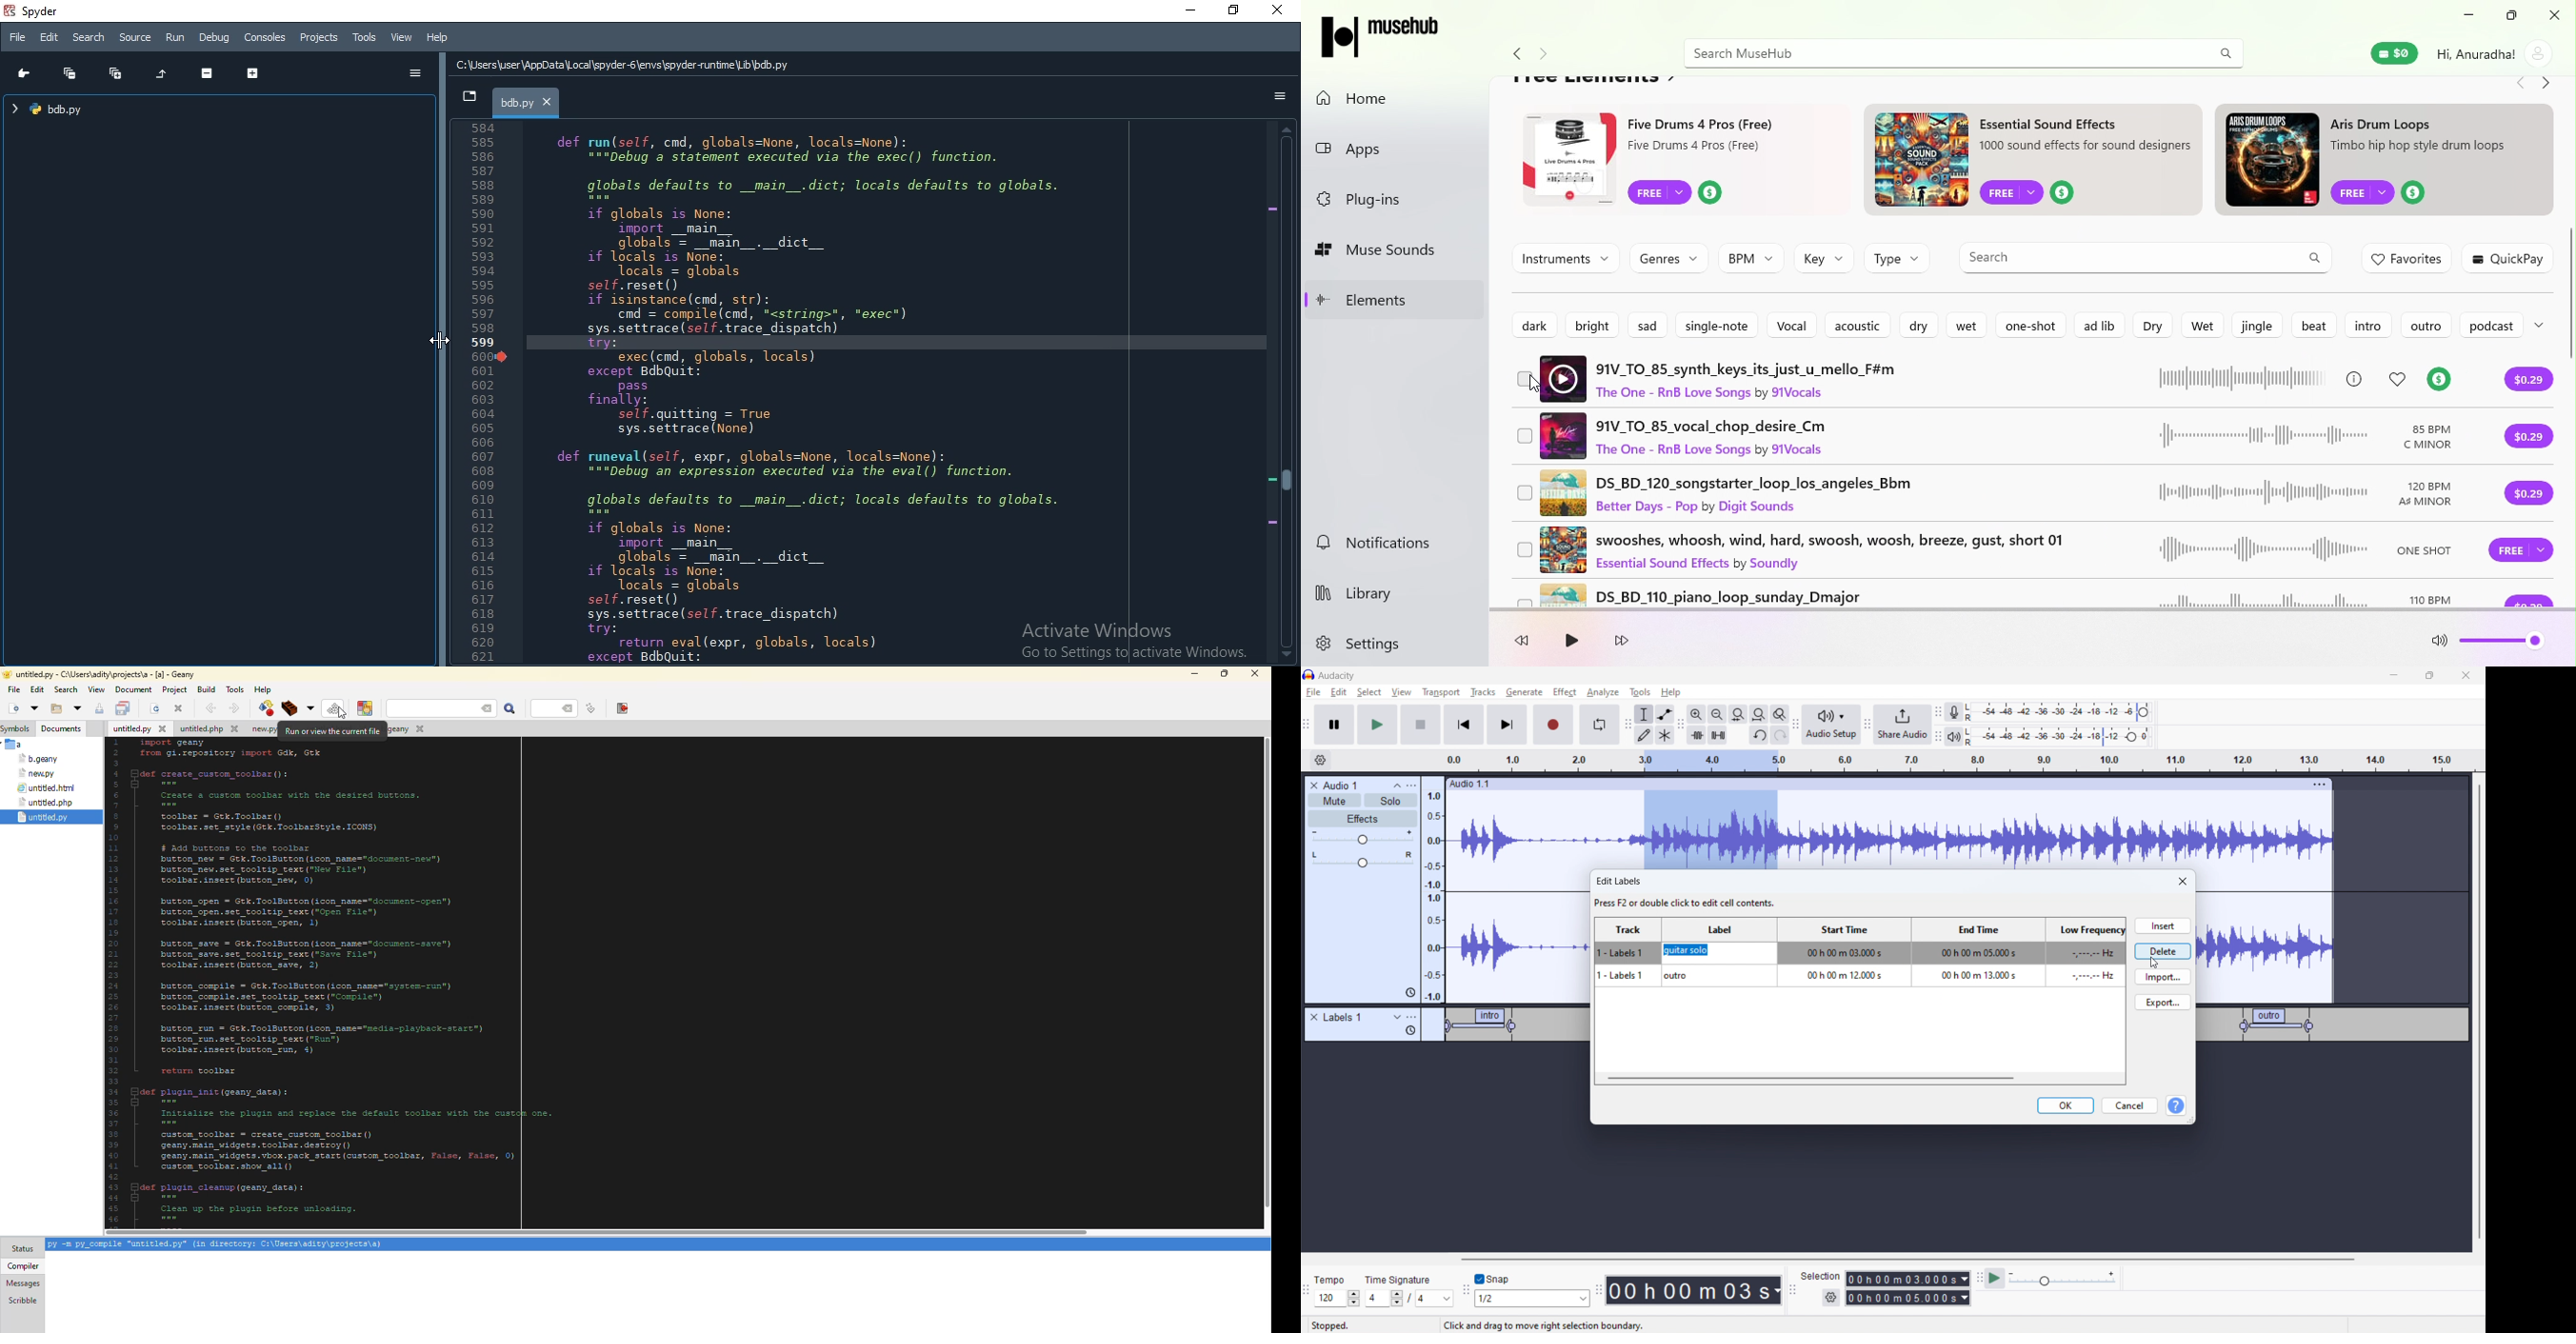 The width and height of the screenshot is (2576, 1344). What do you see at coordinates (1979, 1279) in the screenshot?
I see `play at speed toolbar` at bounding box center [1979, 1279].